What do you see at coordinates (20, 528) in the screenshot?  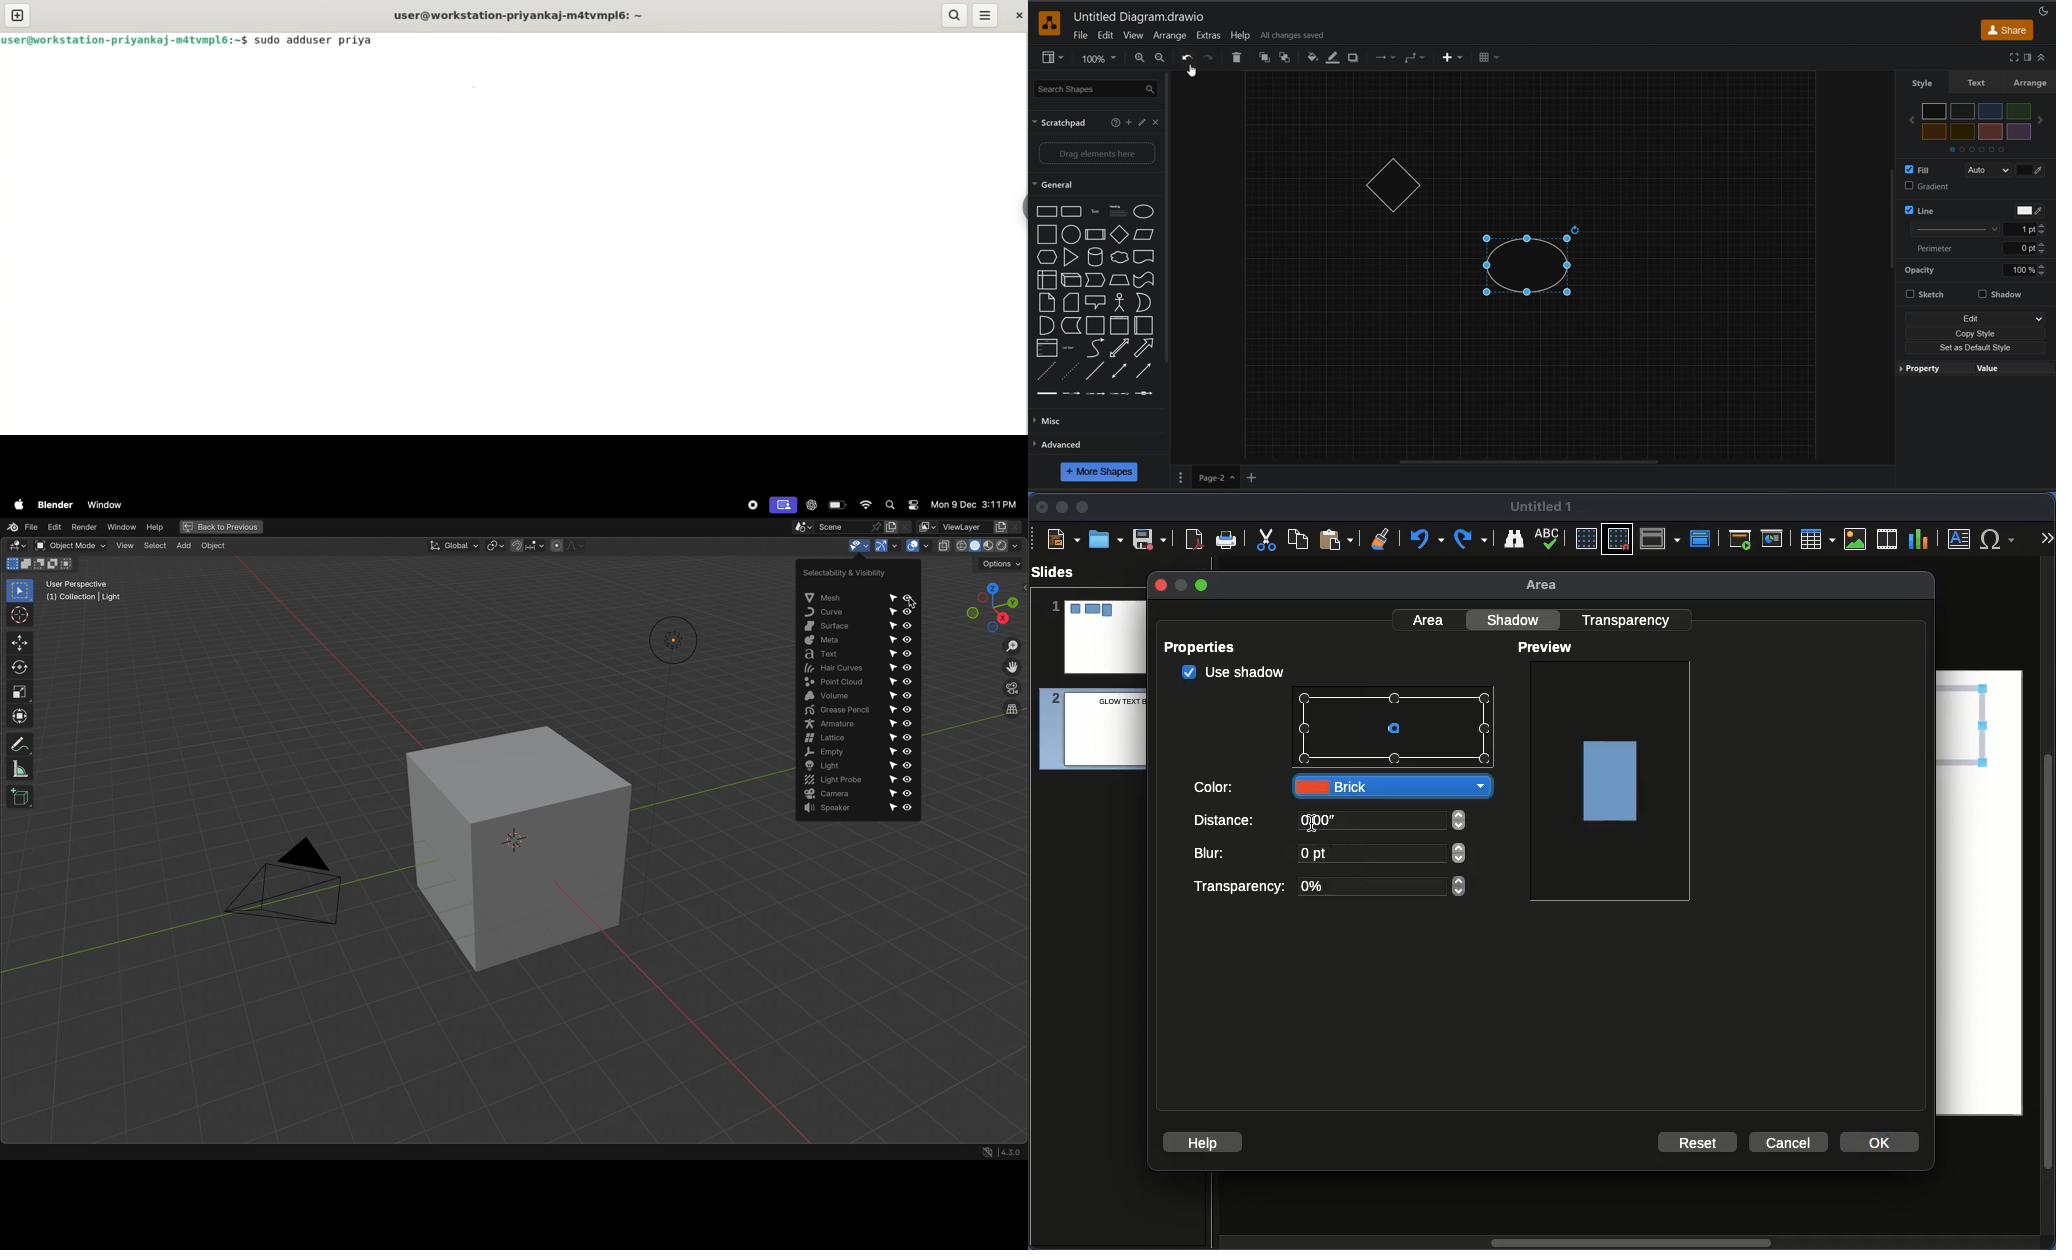 I see `file` at bounding box center [20, 528].